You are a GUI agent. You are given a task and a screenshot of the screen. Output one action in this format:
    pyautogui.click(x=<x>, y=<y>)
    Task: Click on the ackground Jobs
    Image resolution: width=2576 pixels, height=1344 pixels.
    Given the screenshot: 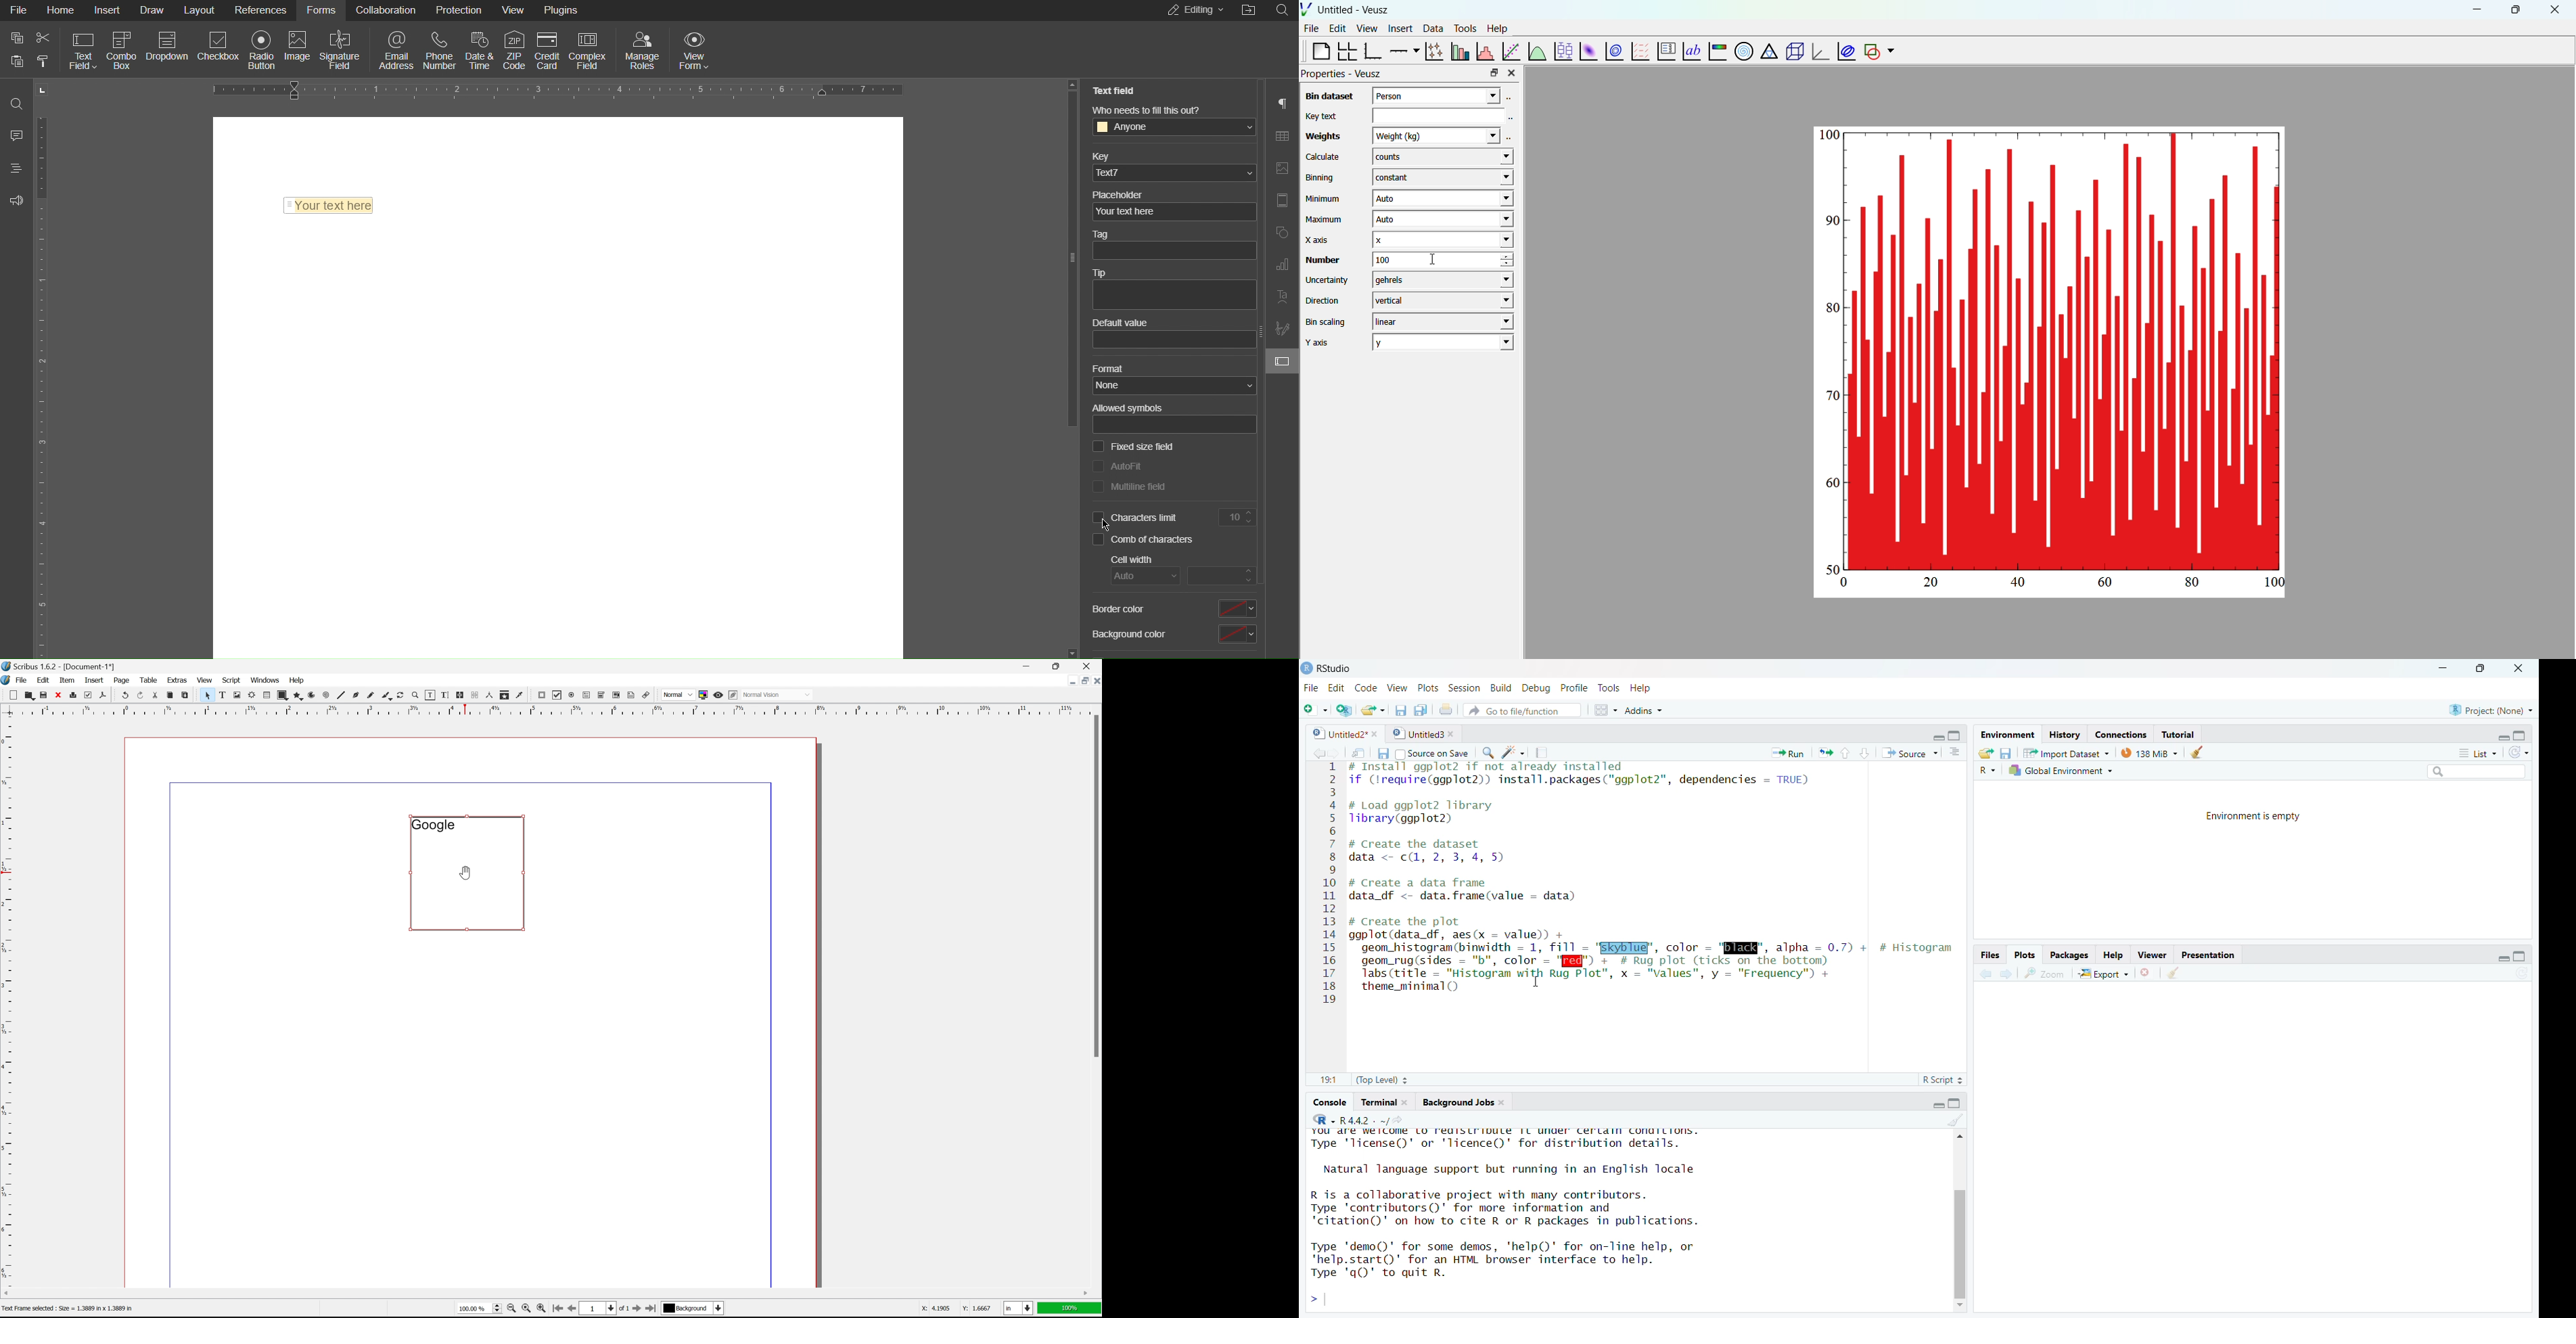 What is the action you would take?
    pyautogui.click(x=1458, y=1104)
    